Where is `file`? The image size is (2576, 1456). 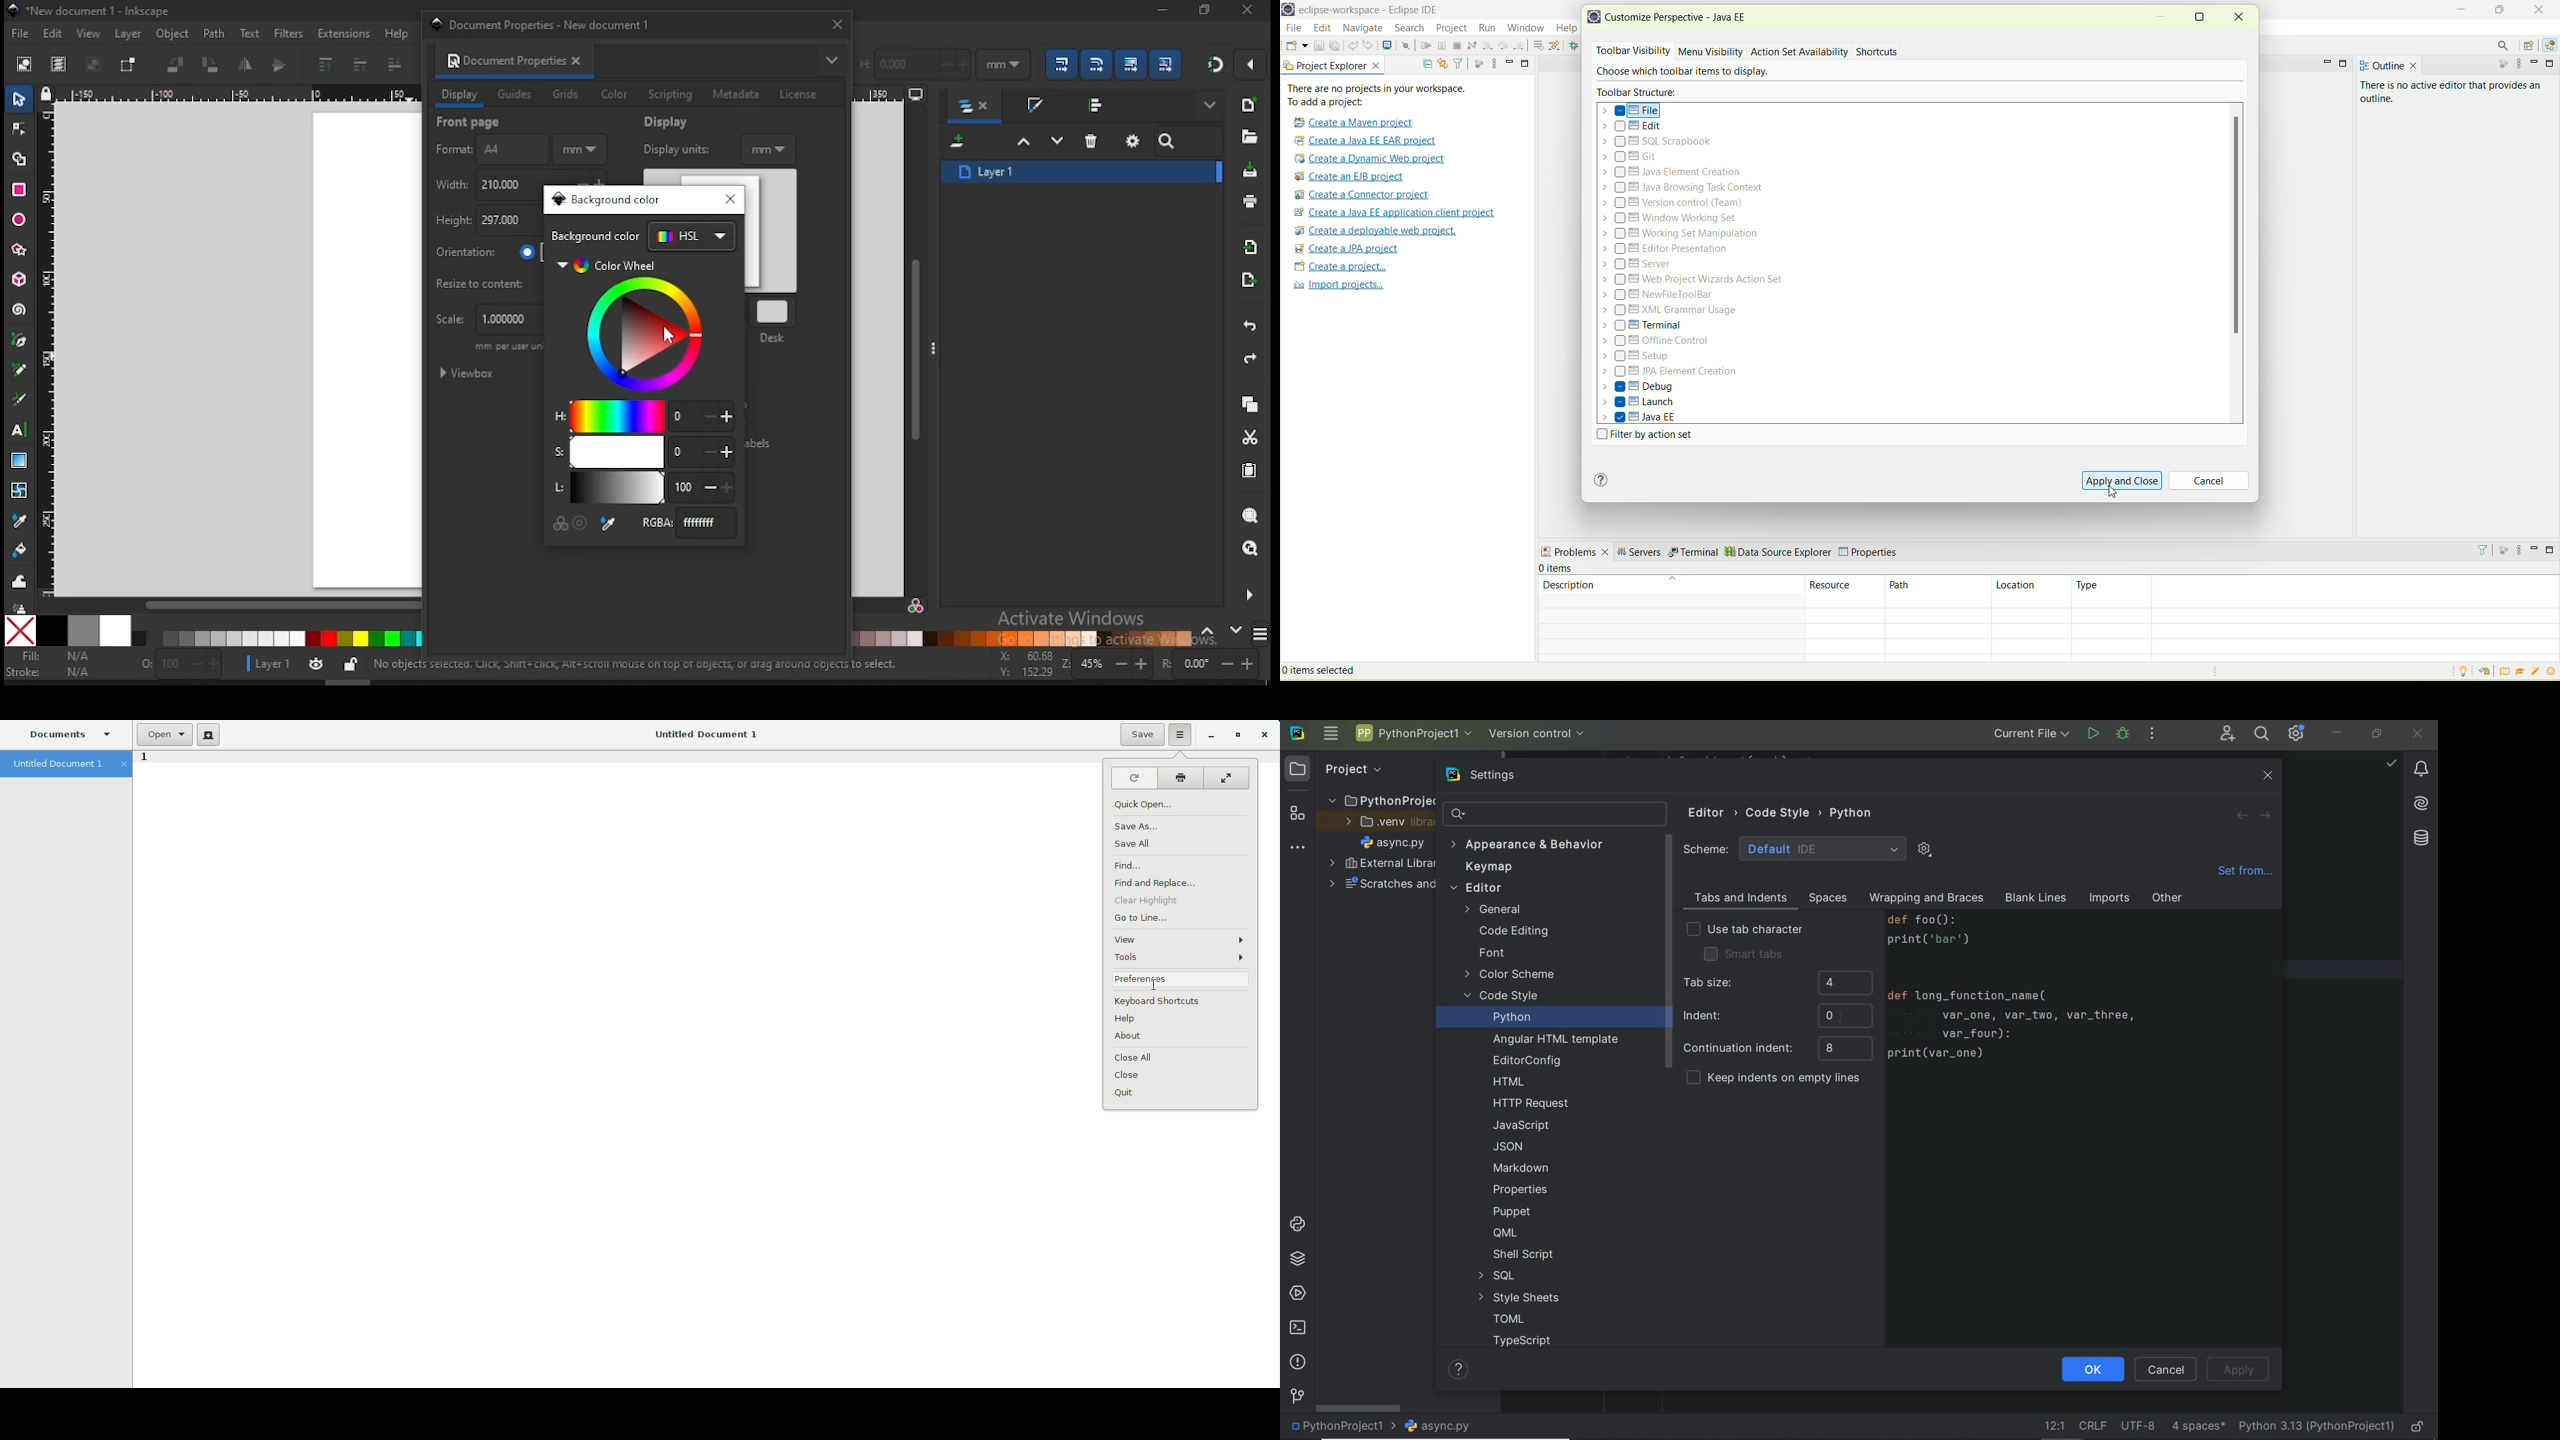
file is located at coordinates (20, 36).